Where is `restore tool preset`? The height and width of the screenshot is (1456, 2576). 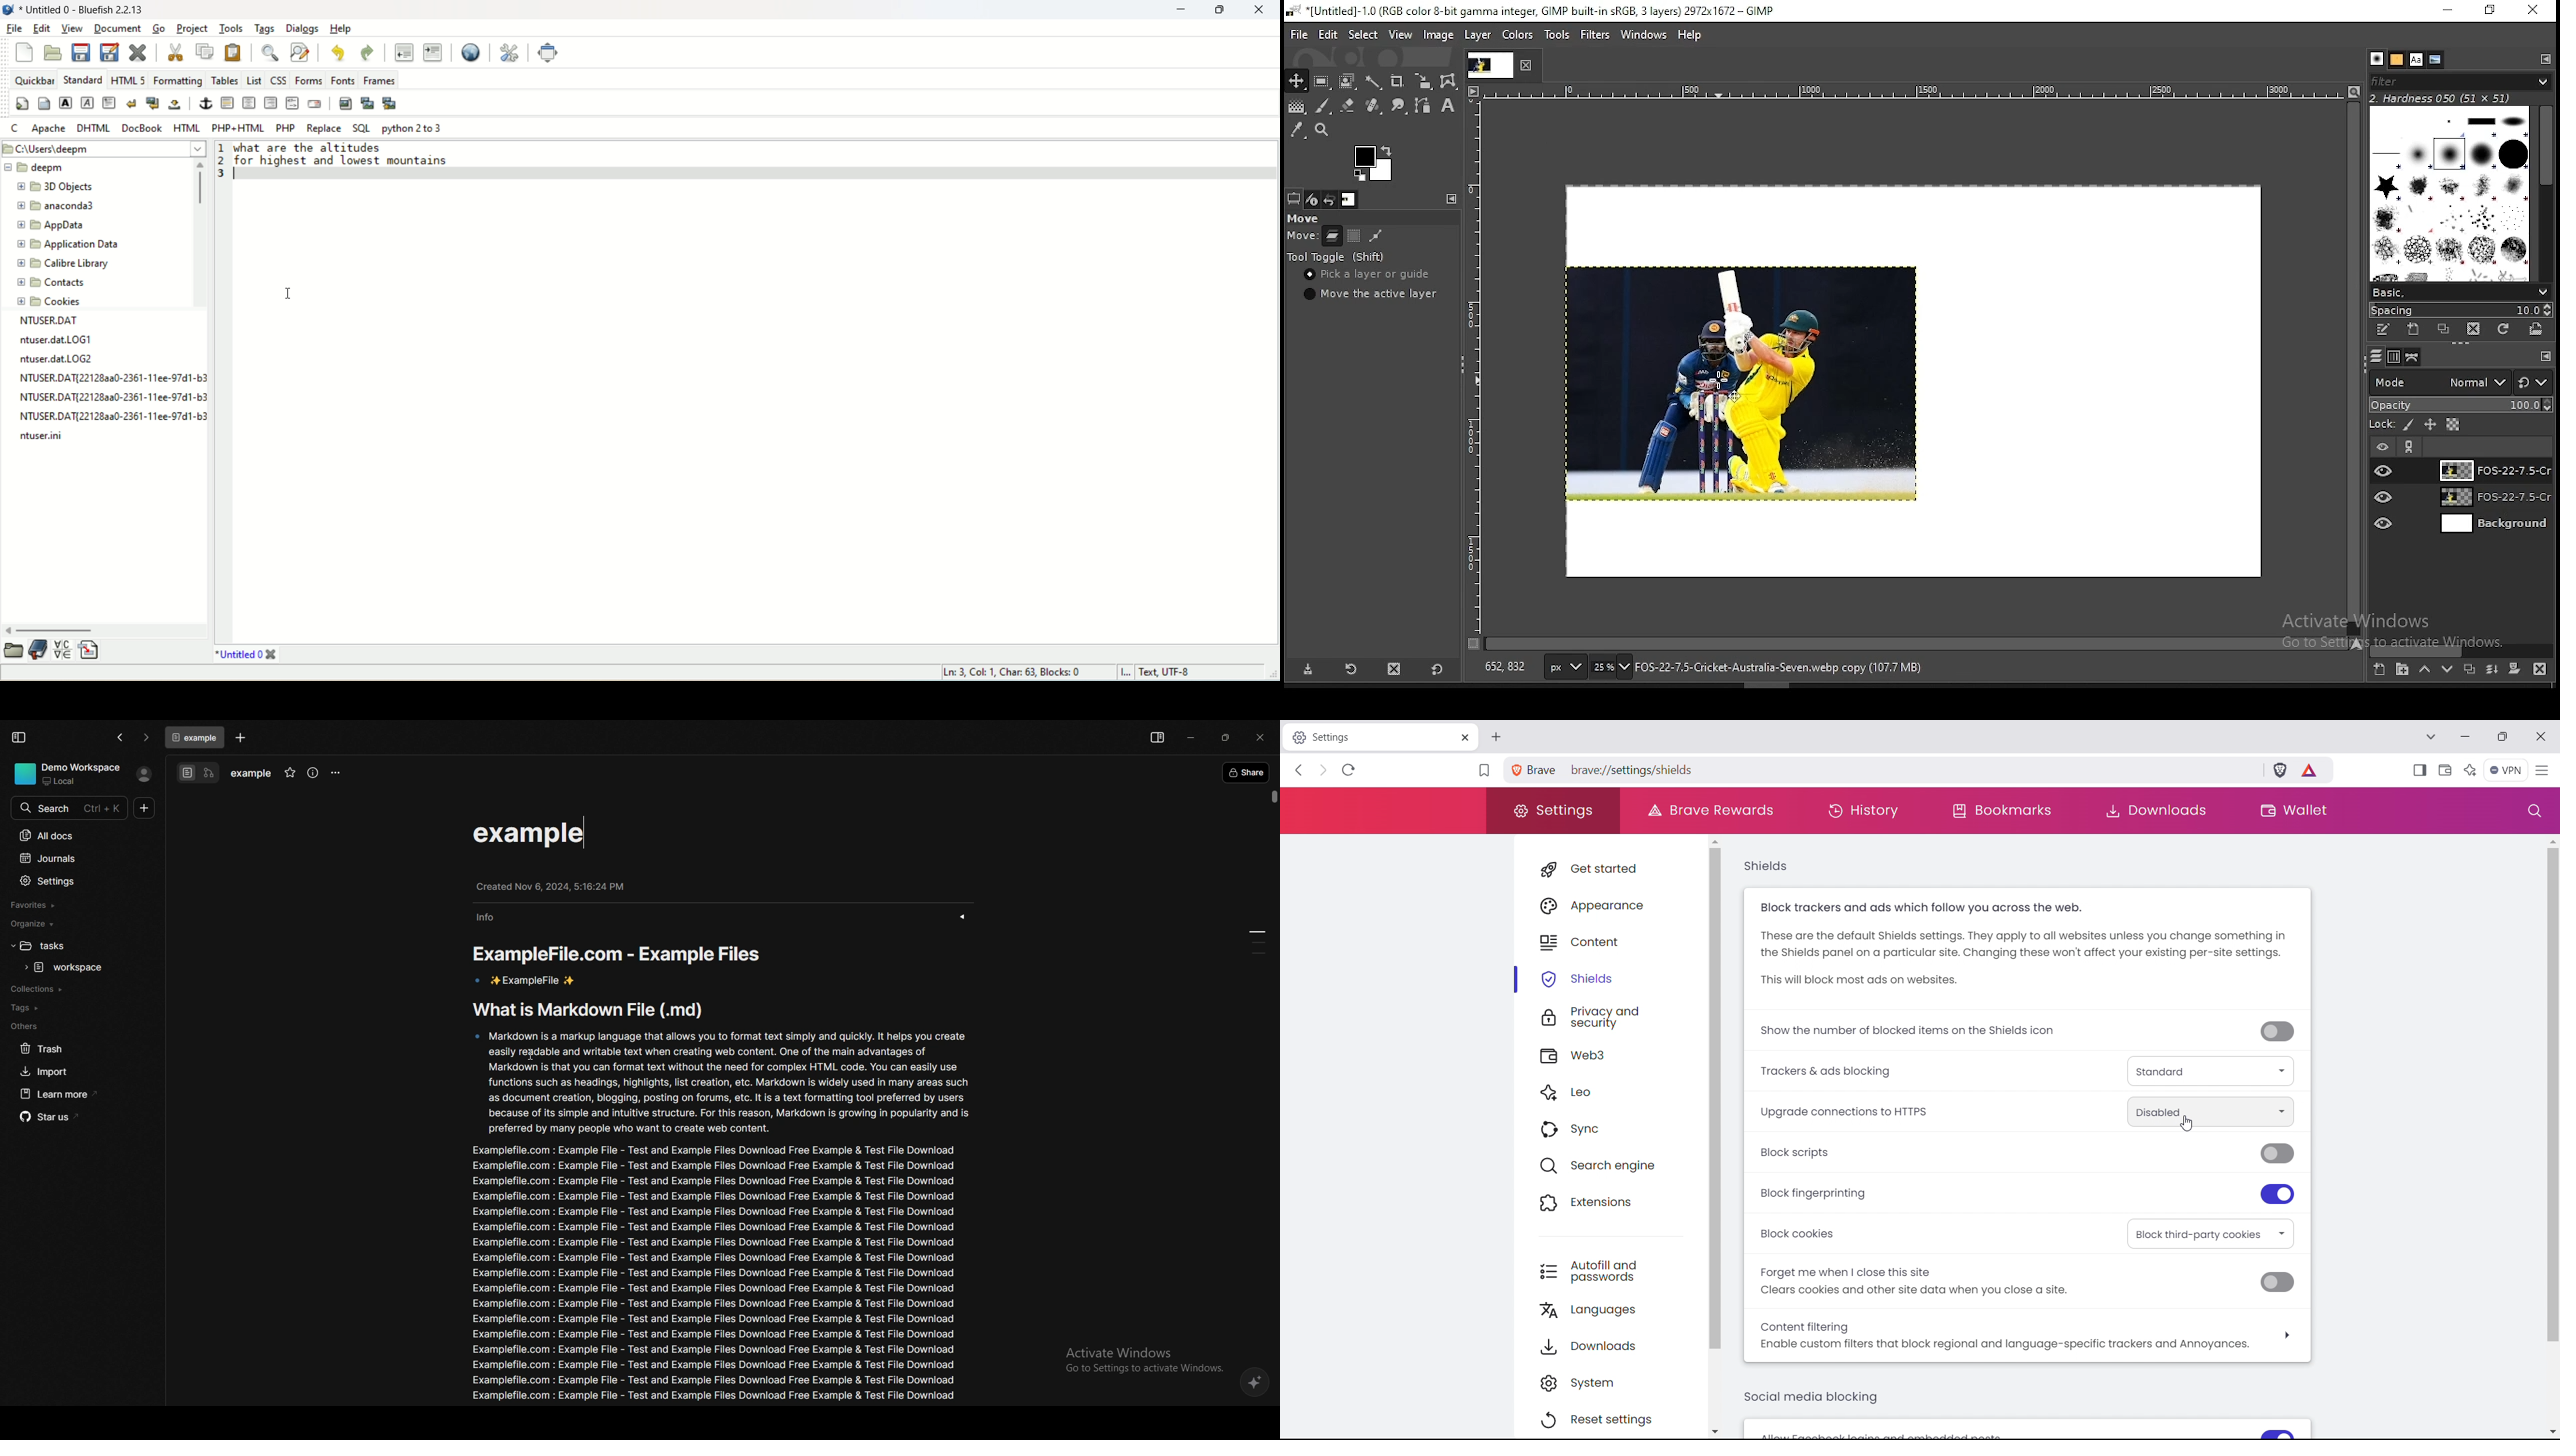 restore tool preset is located at coordinates (1350, 670).